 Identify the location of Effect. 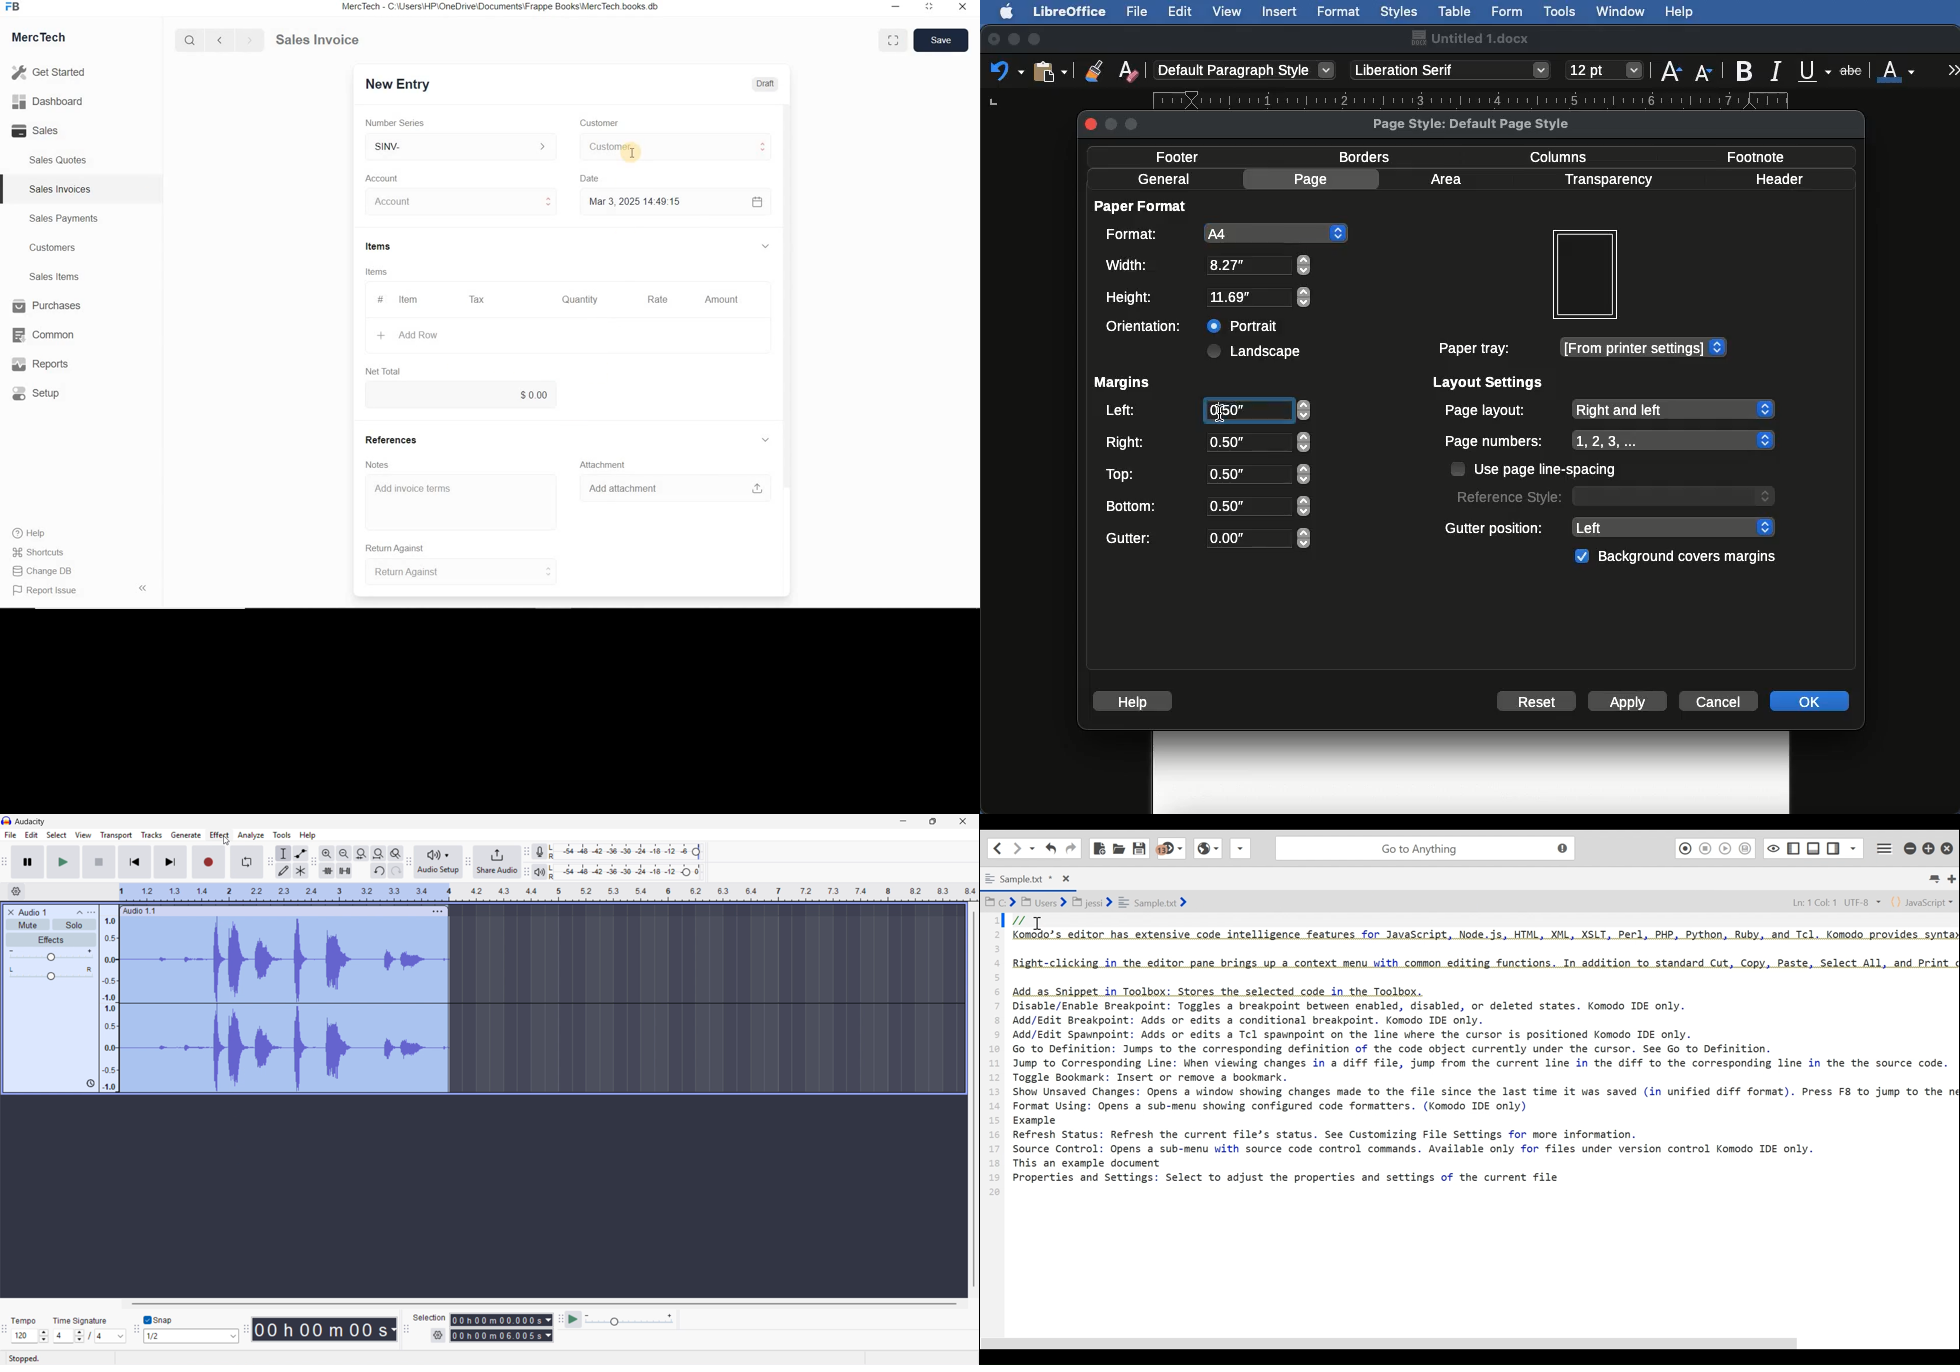
(220, 835).